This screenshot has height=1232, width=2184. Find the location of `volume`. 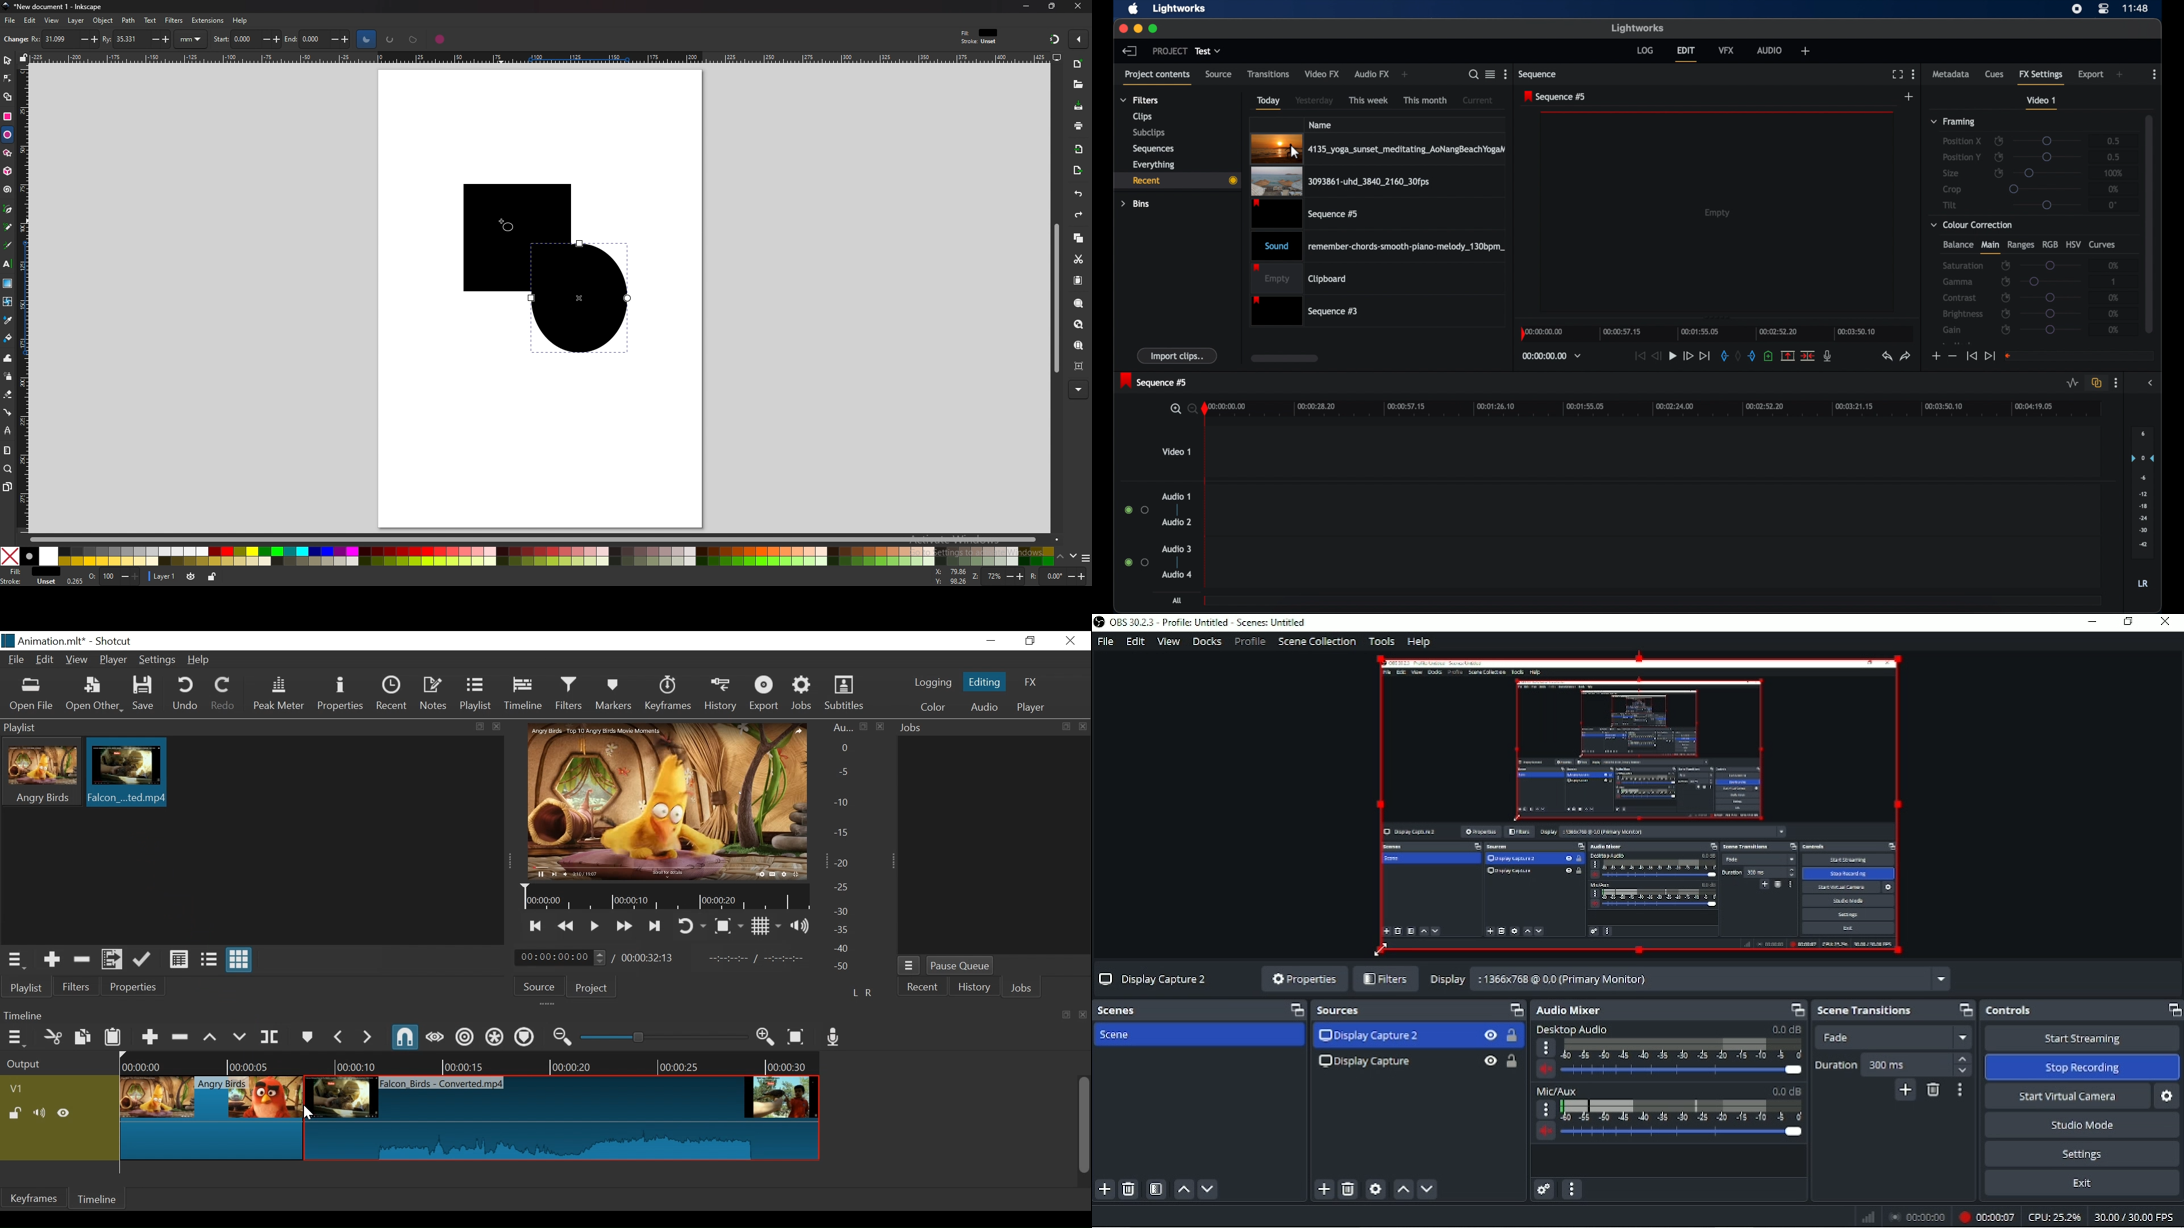

volume is located at coordinates (1545, 1070).